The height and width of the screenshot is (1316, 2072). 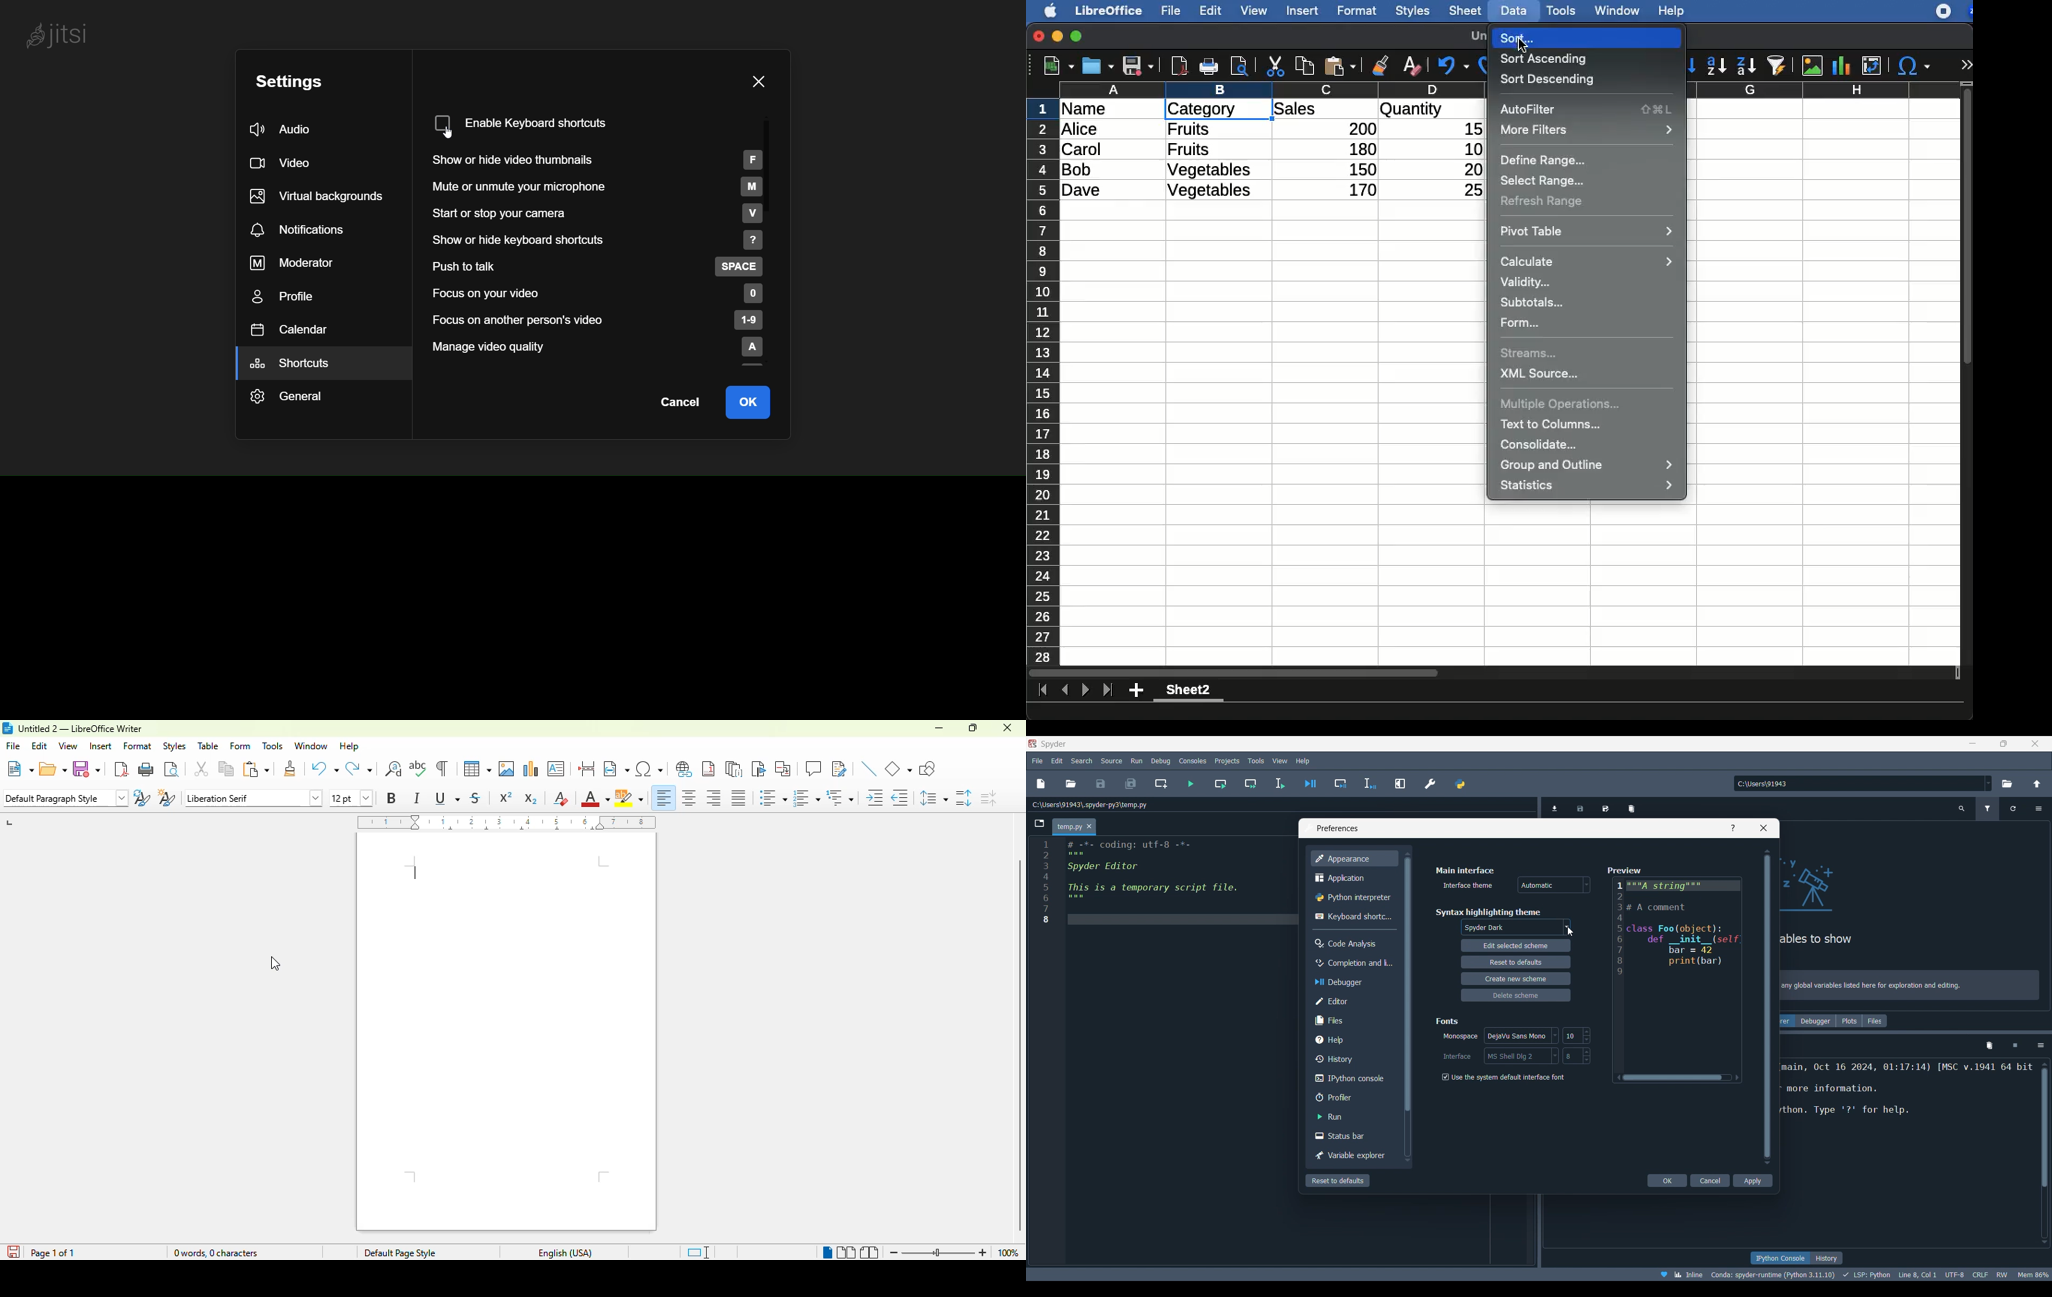 I want to click on ruler, so click(x=508, y=822).